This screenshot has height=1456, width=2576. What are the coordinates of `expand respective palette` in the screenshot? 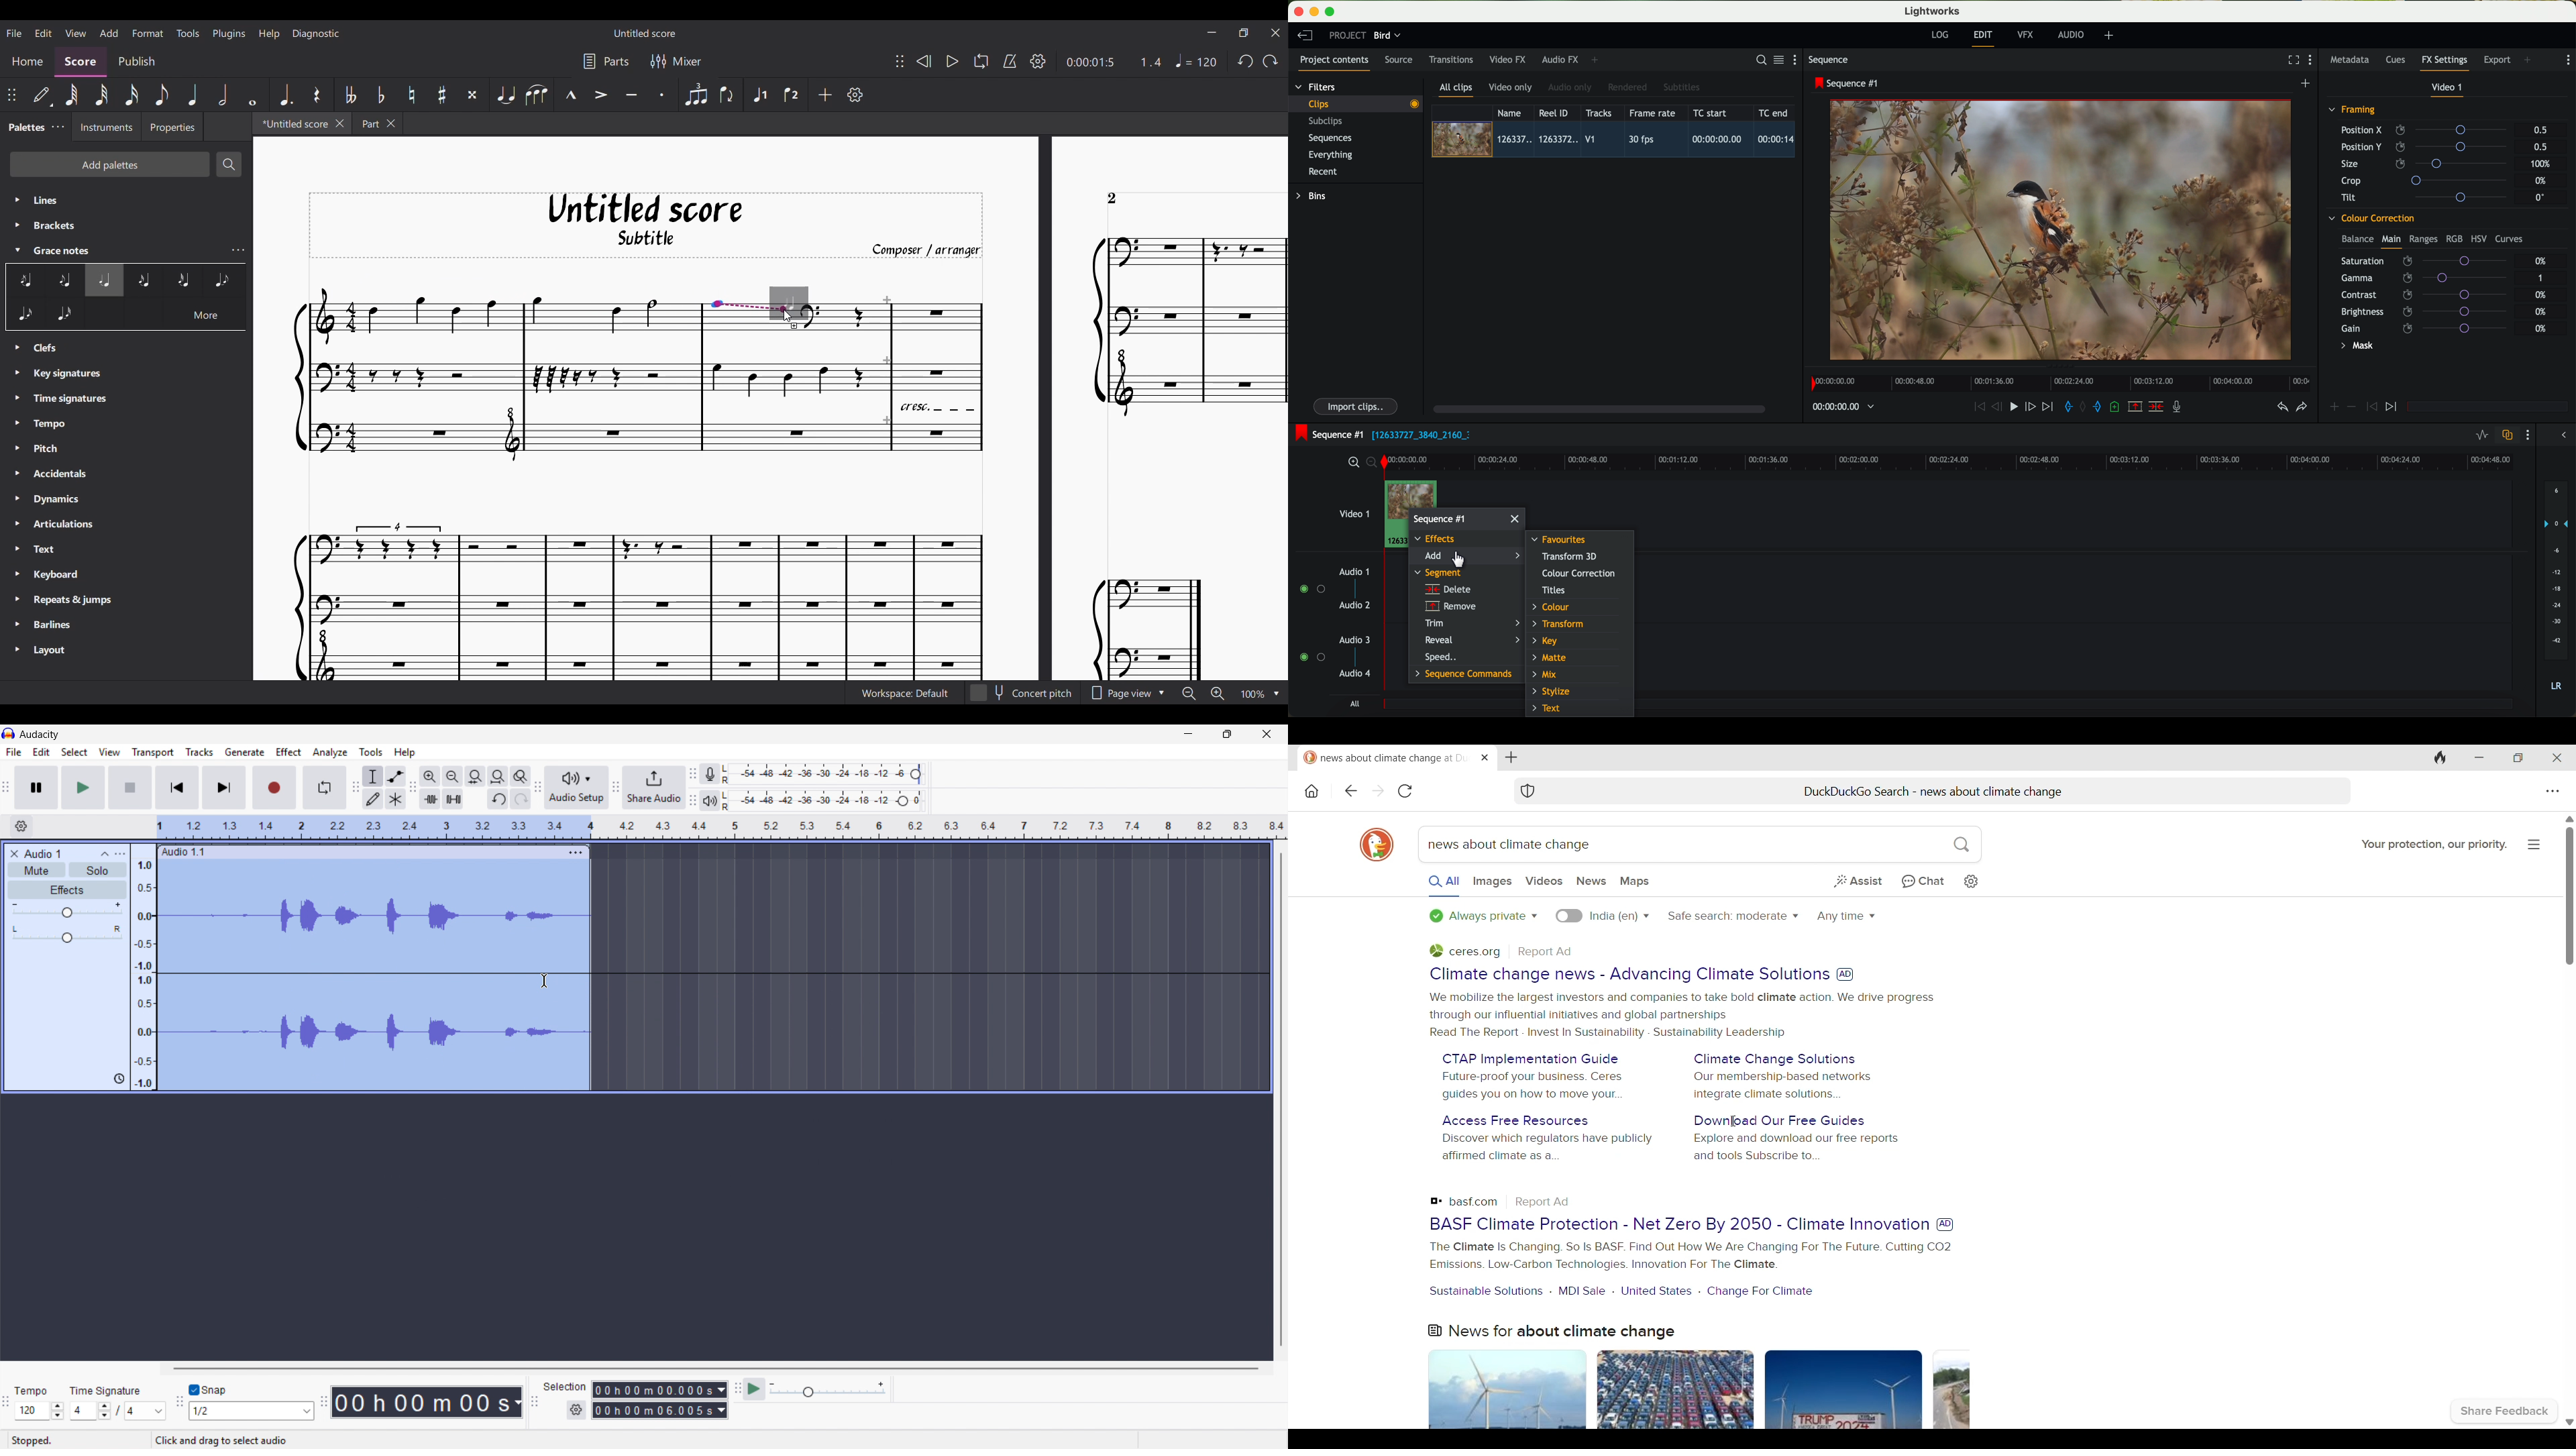 It's located at (17, 214).